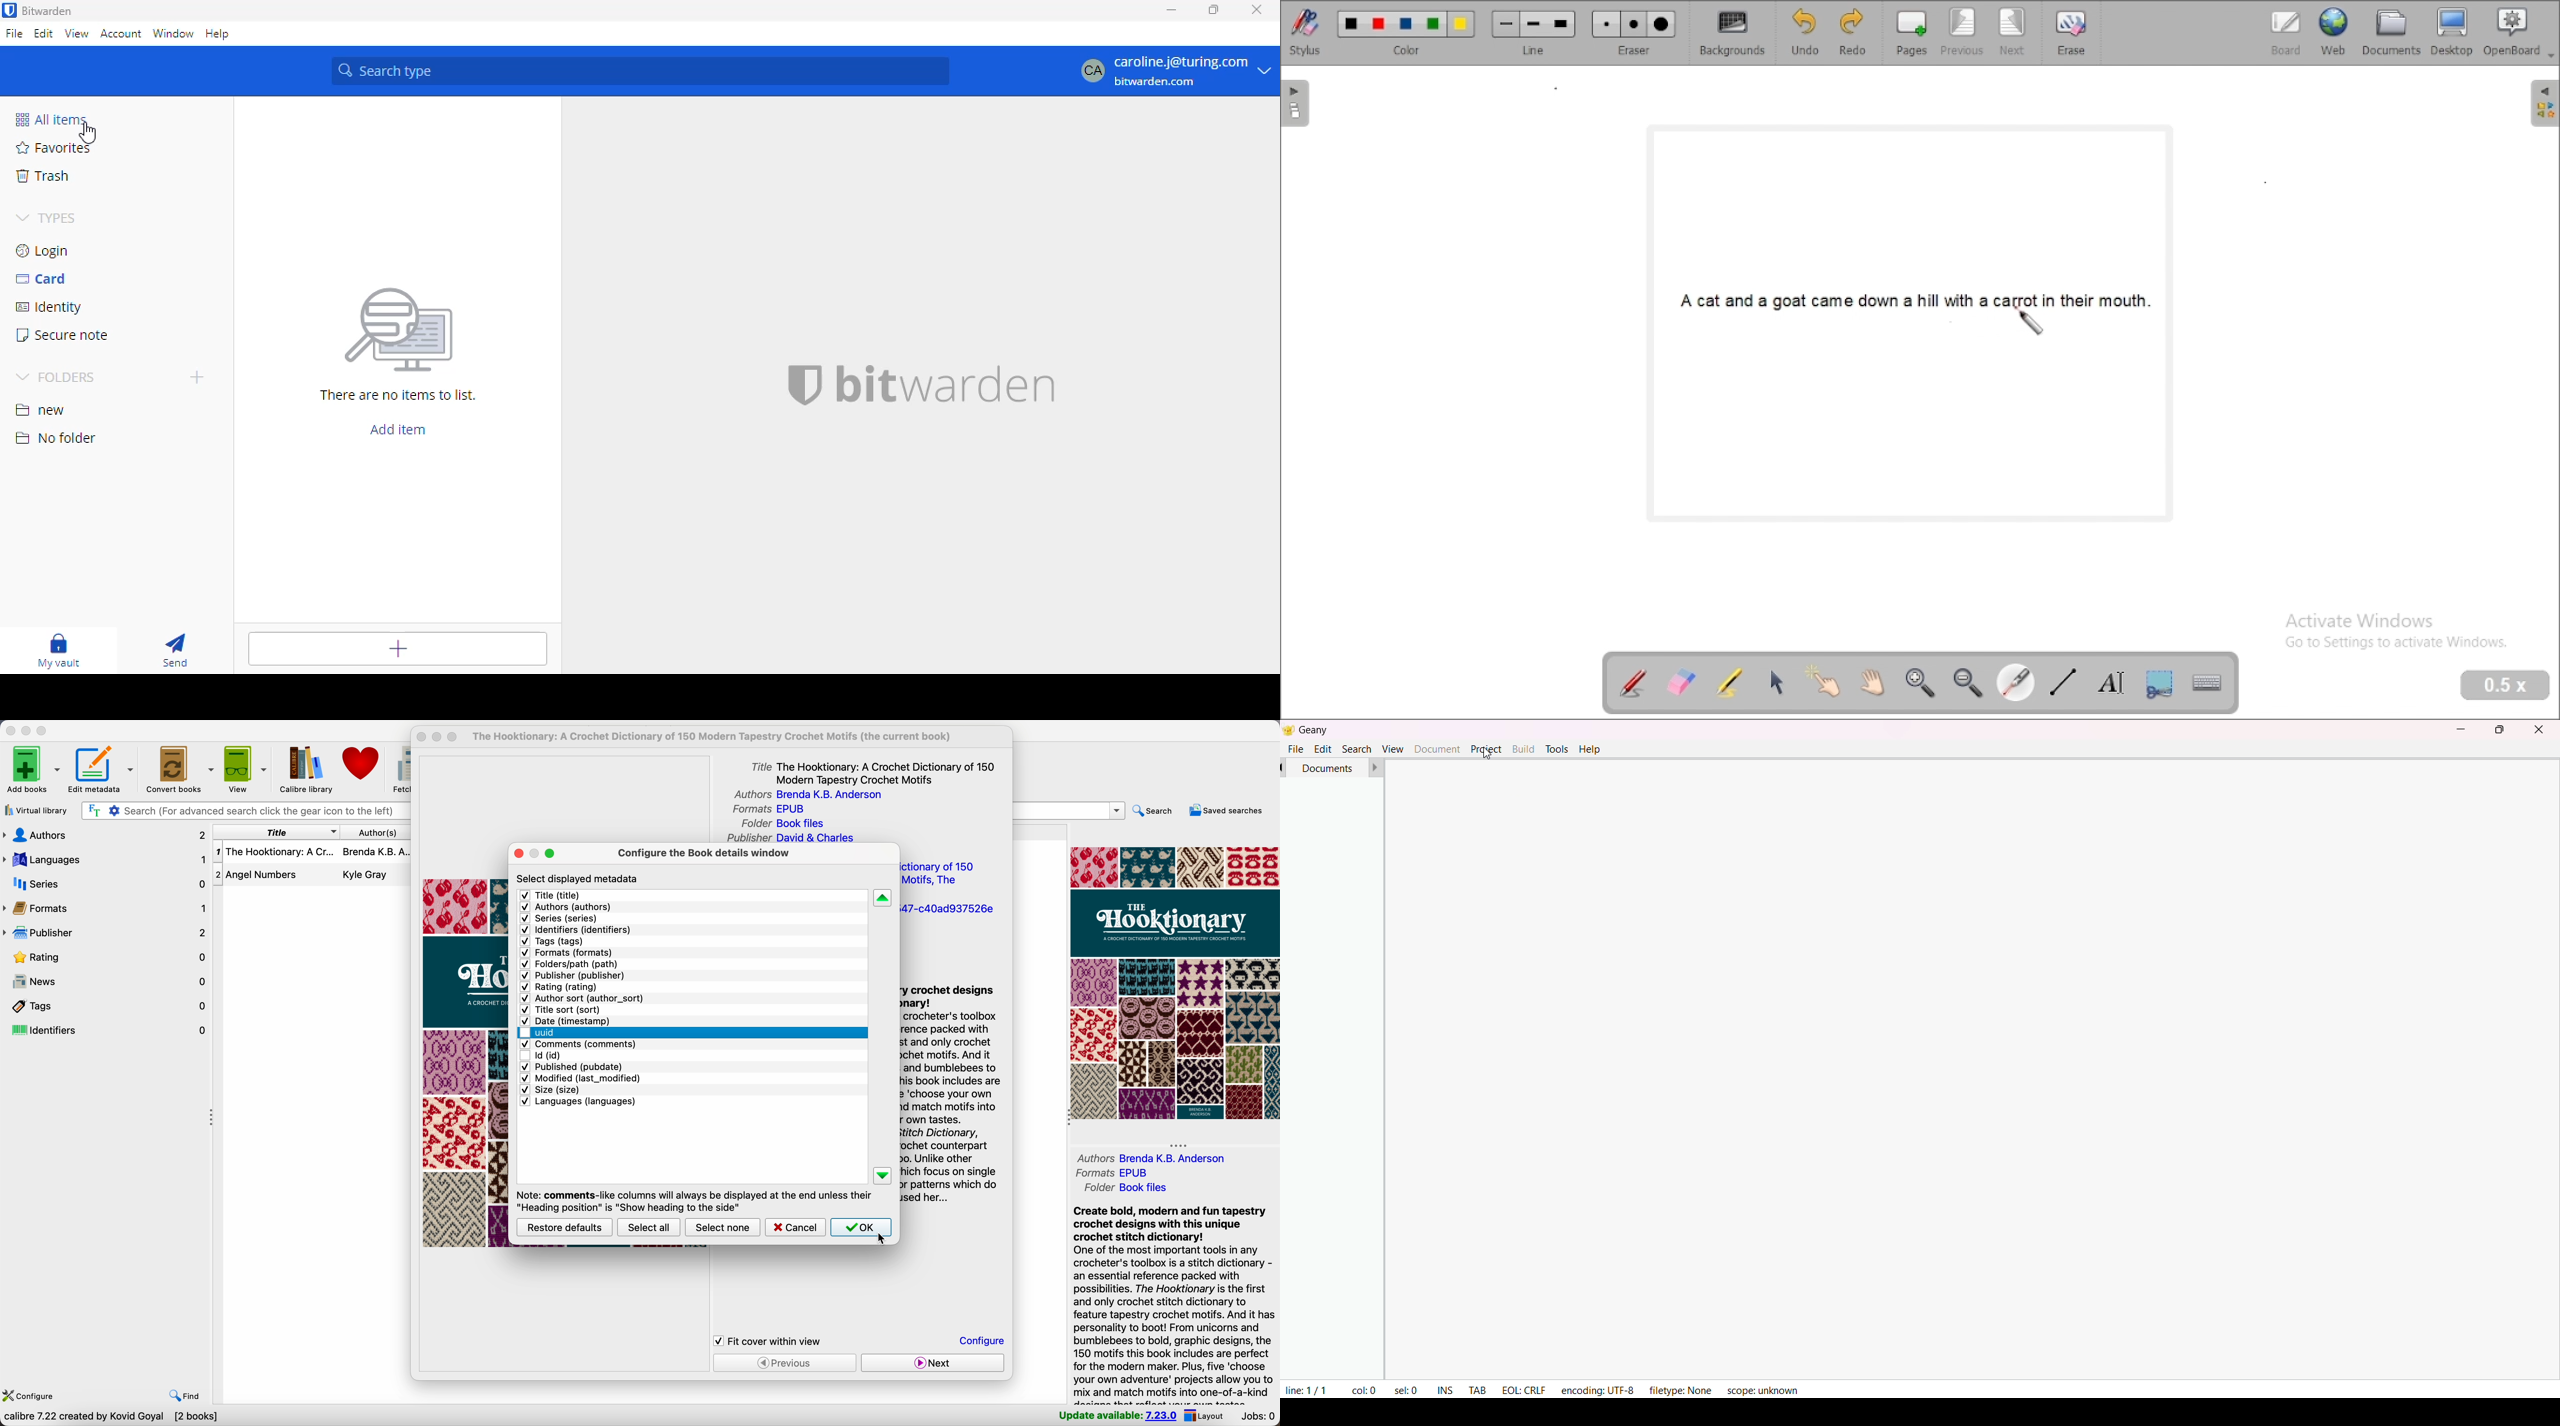 Image resolution: width=2576 pixels, height=1428 pixels. Describe the element at coordinates (568, 952) in the screenshot. I see `formats` at that location.